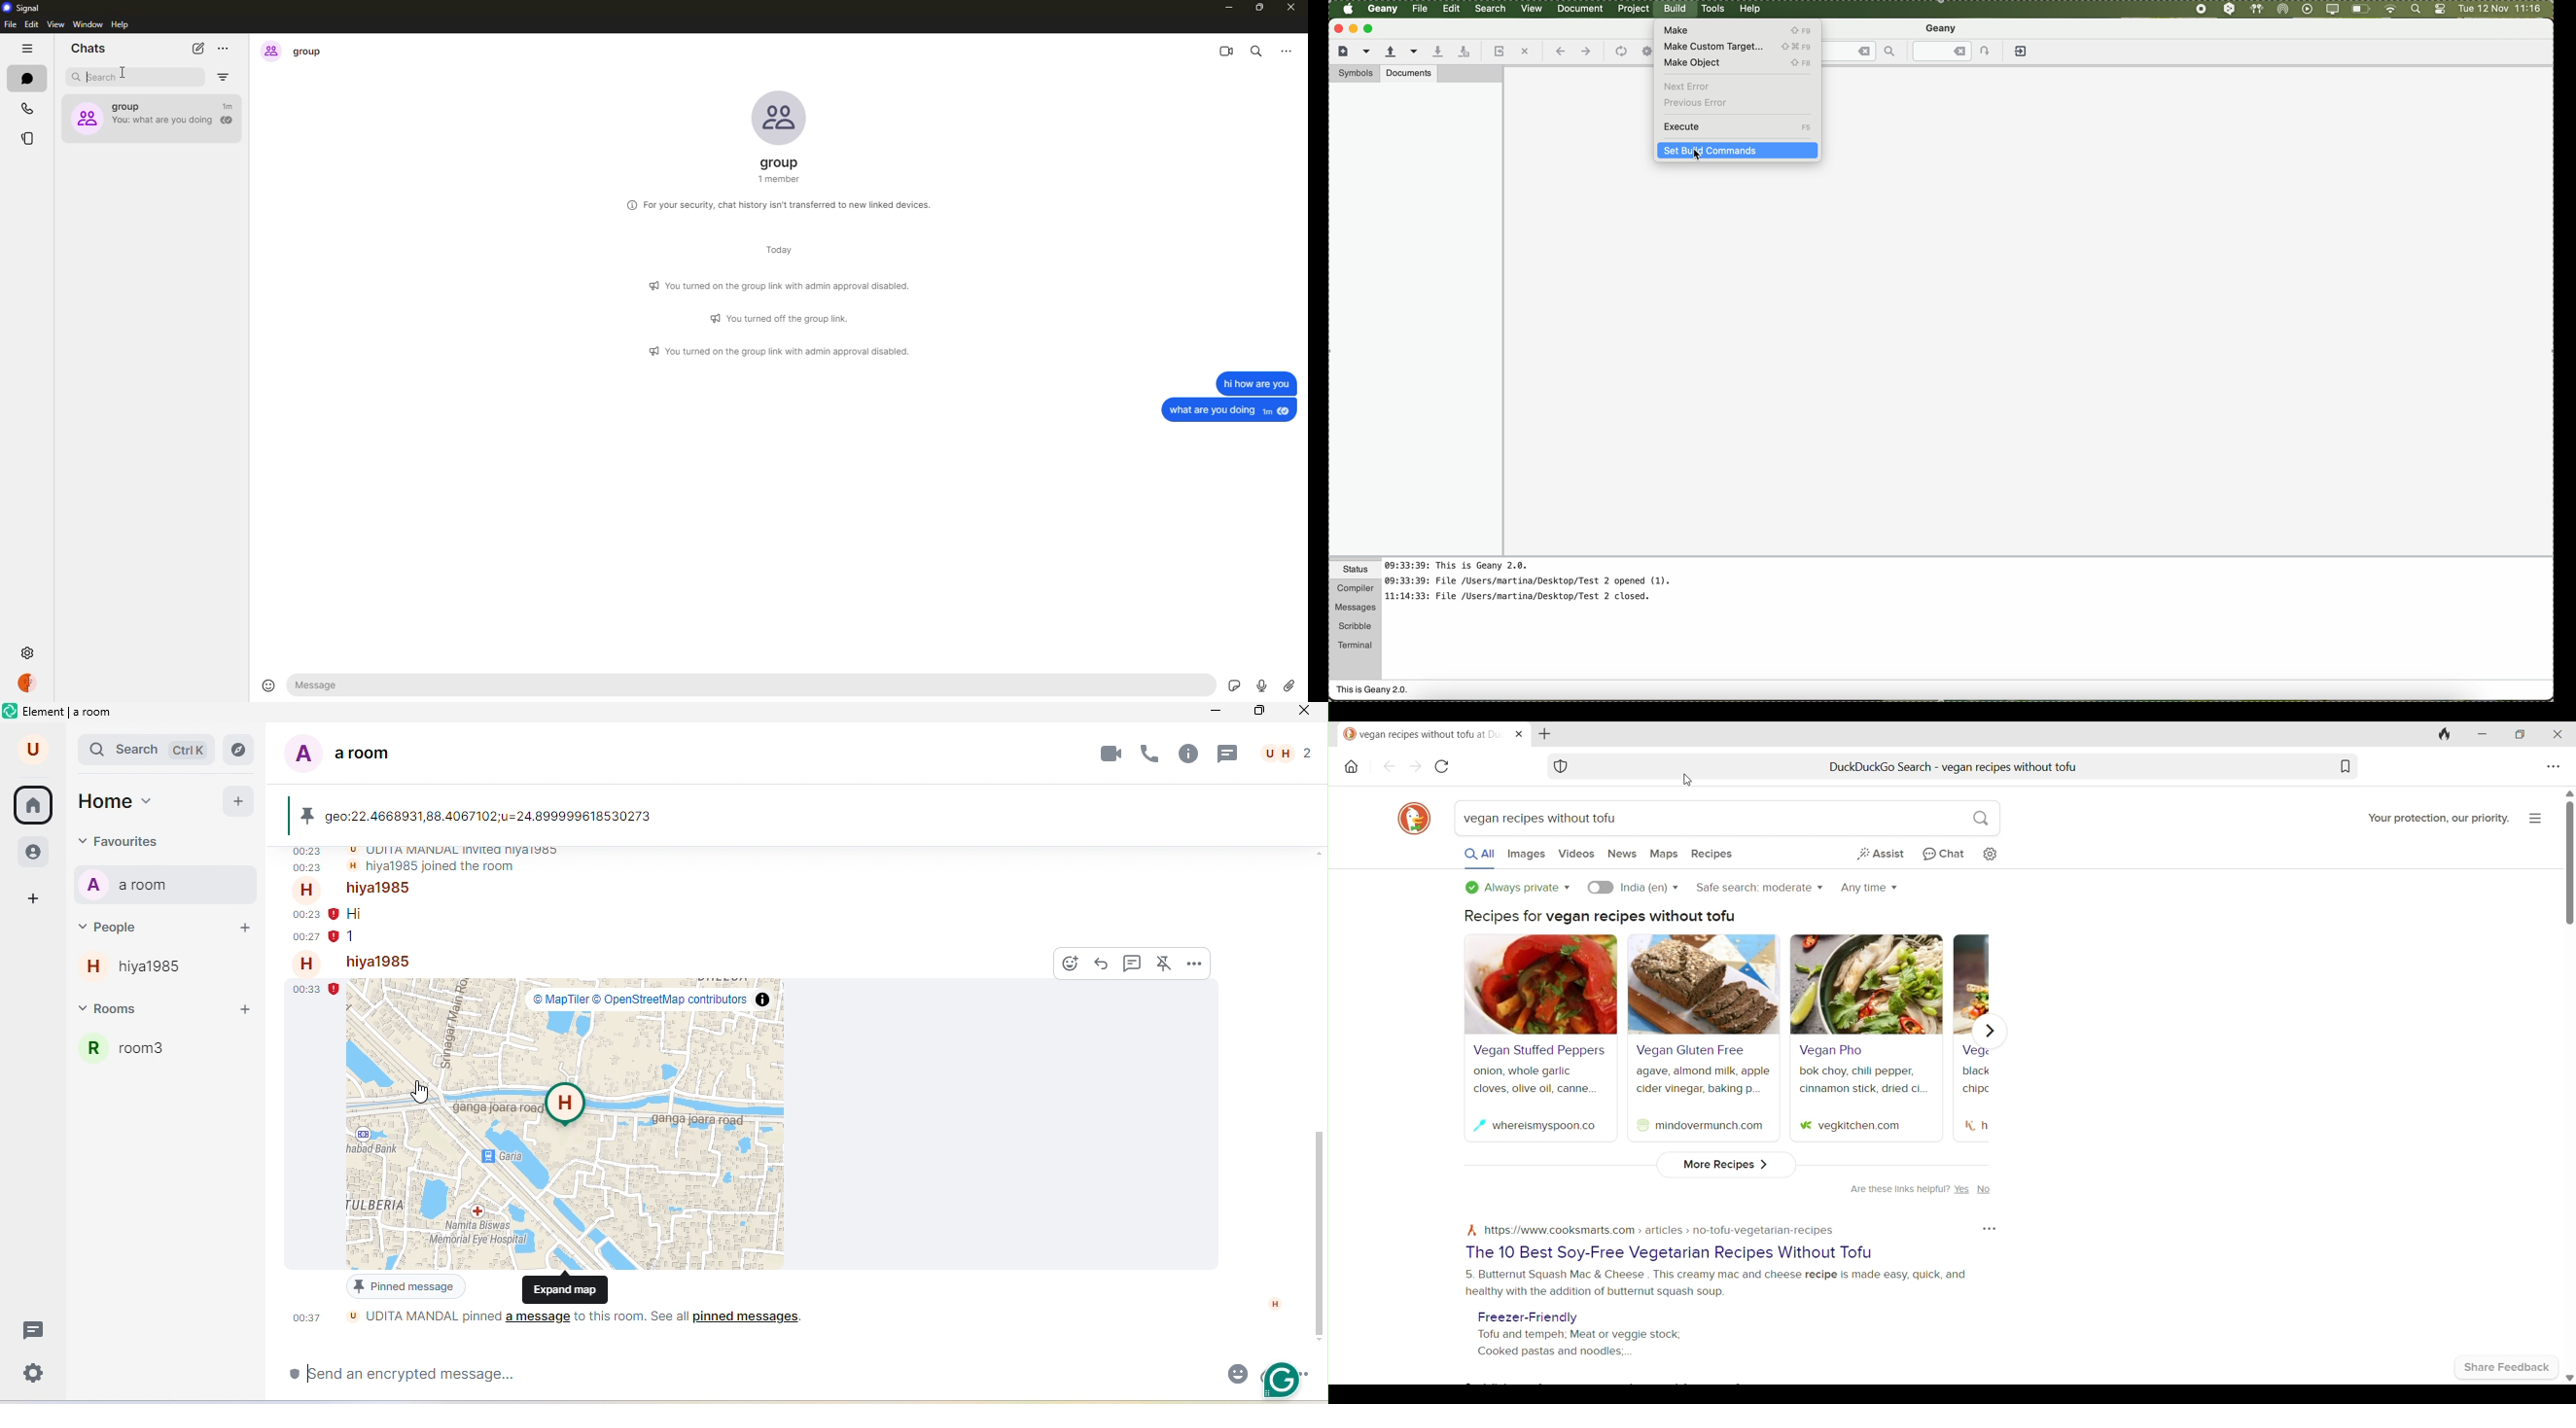 The width and height of the screenshot is (2576, 1428). I want to click on profile, so click(27, 682).